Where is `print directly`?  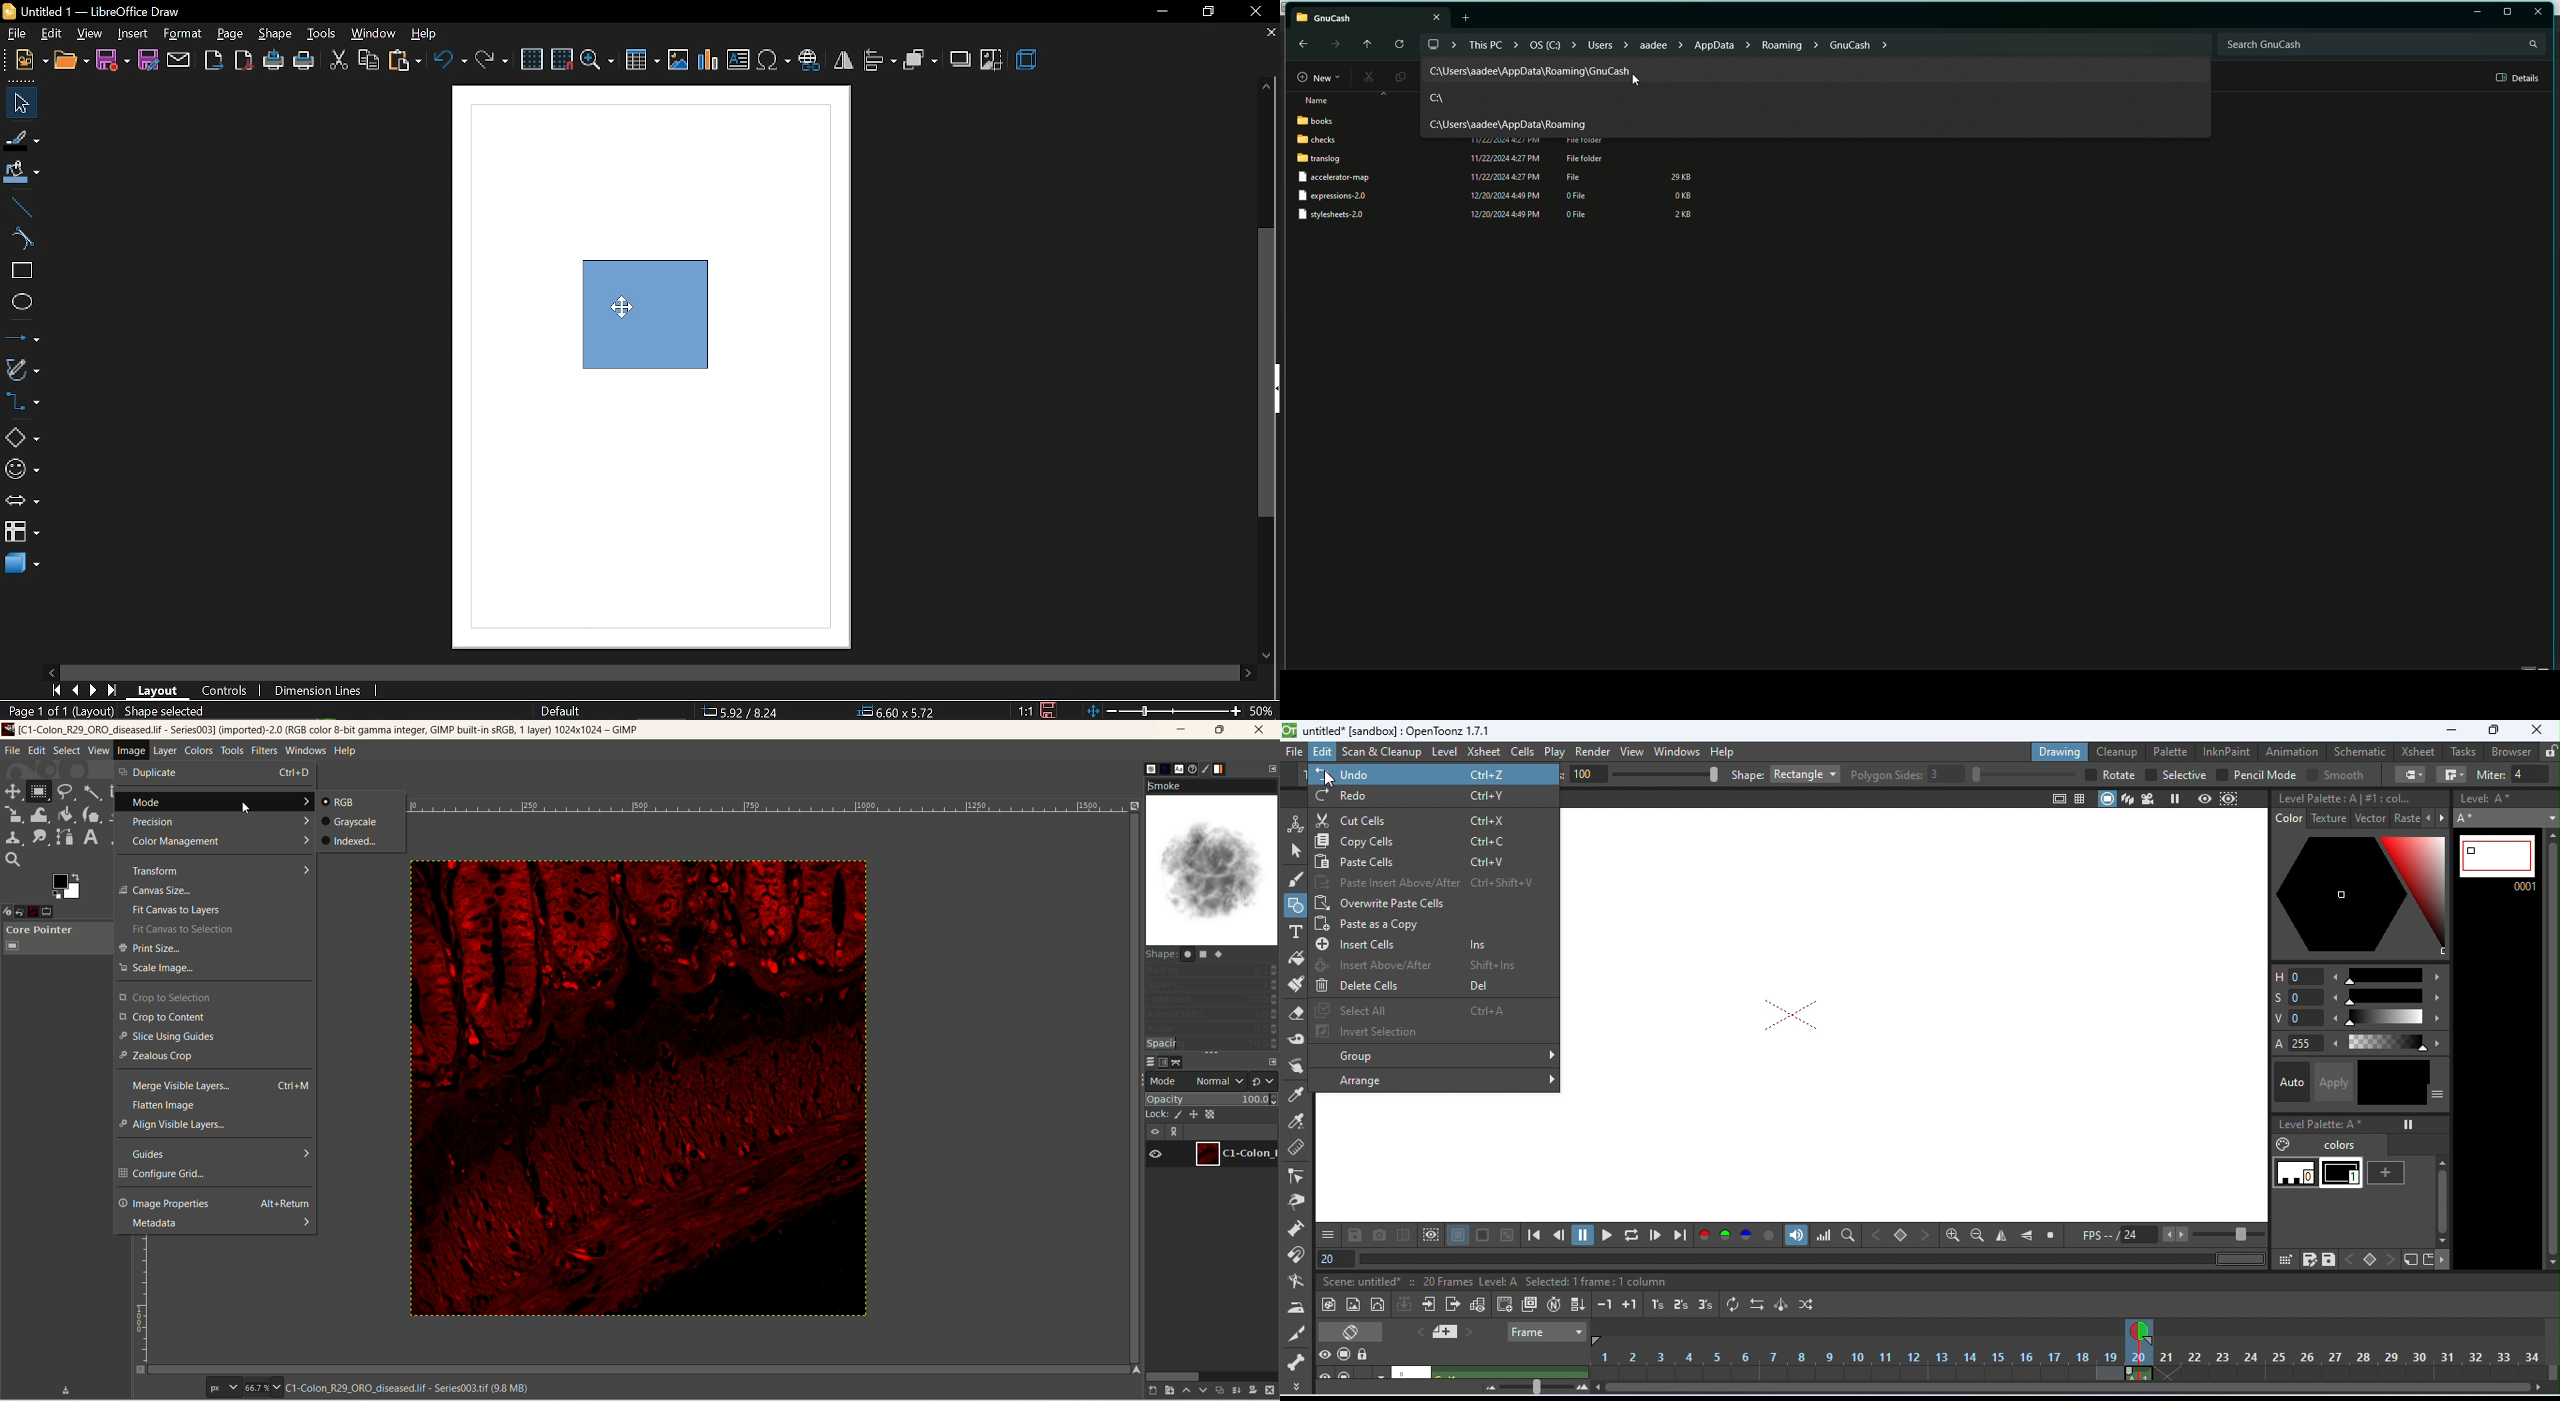
print directly is located at coordinates (273, 61).